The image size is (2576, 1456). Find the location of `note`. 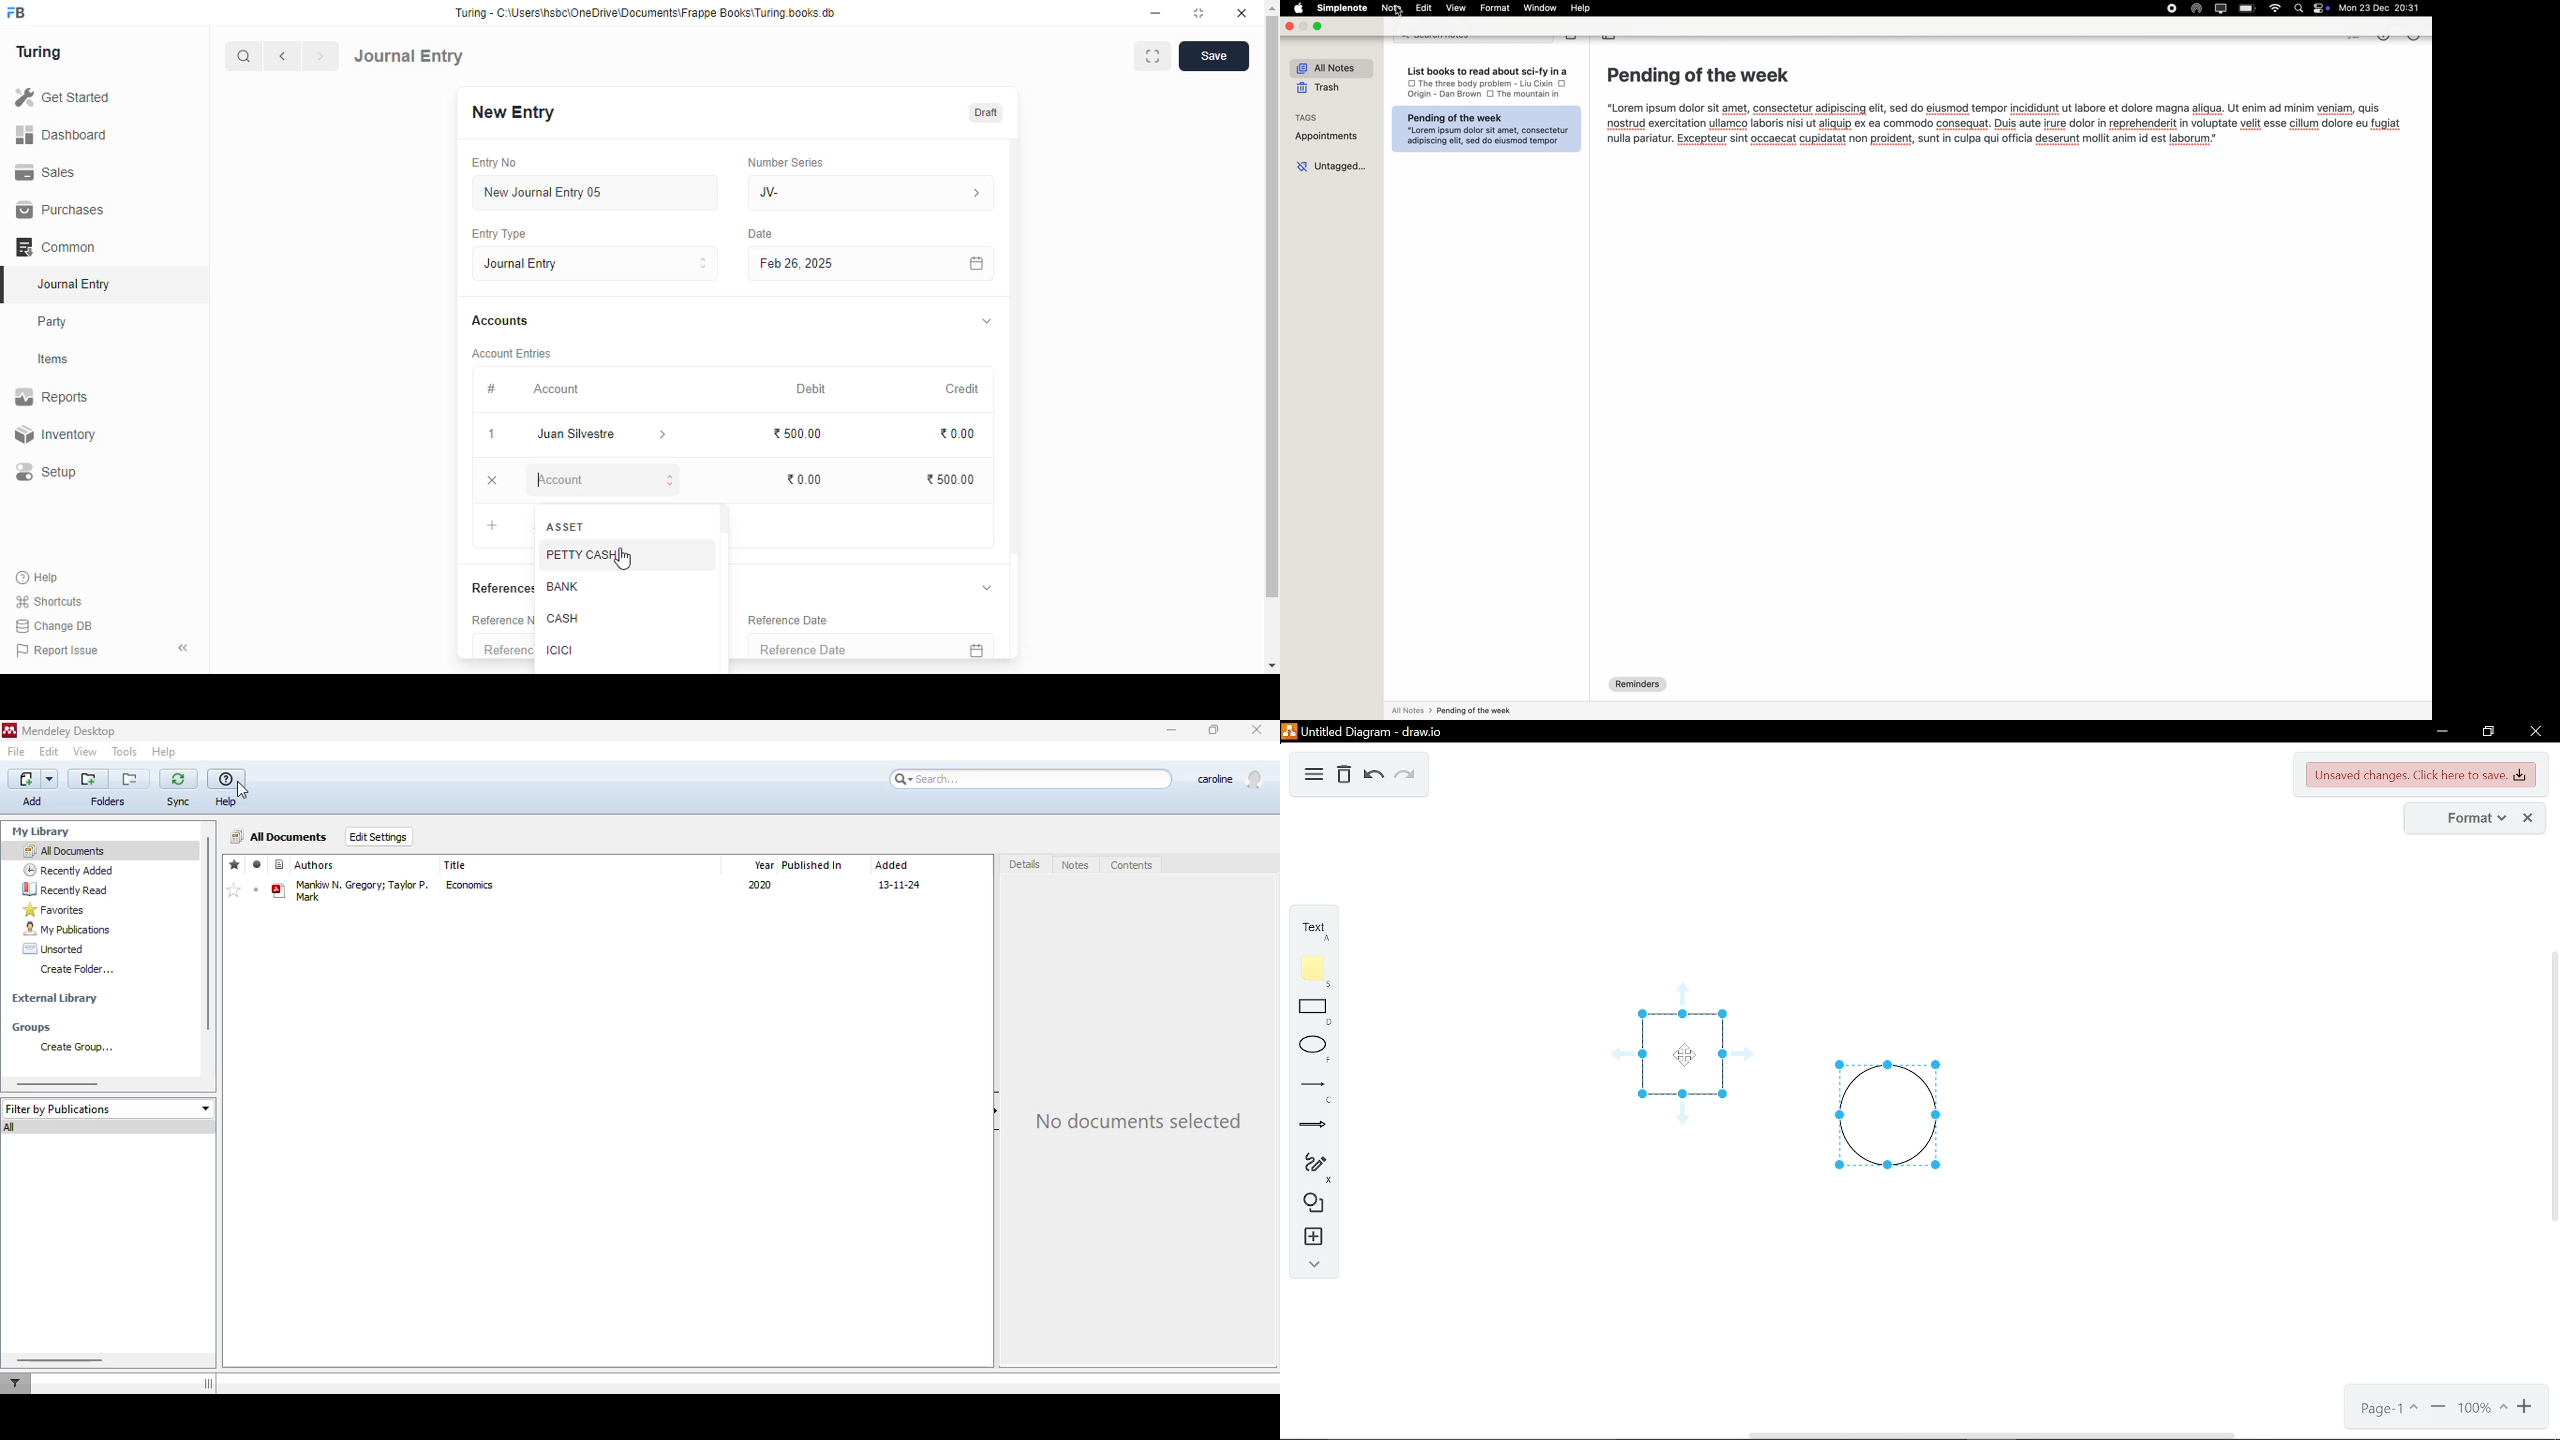

note is located at coordinates (1314, 970).